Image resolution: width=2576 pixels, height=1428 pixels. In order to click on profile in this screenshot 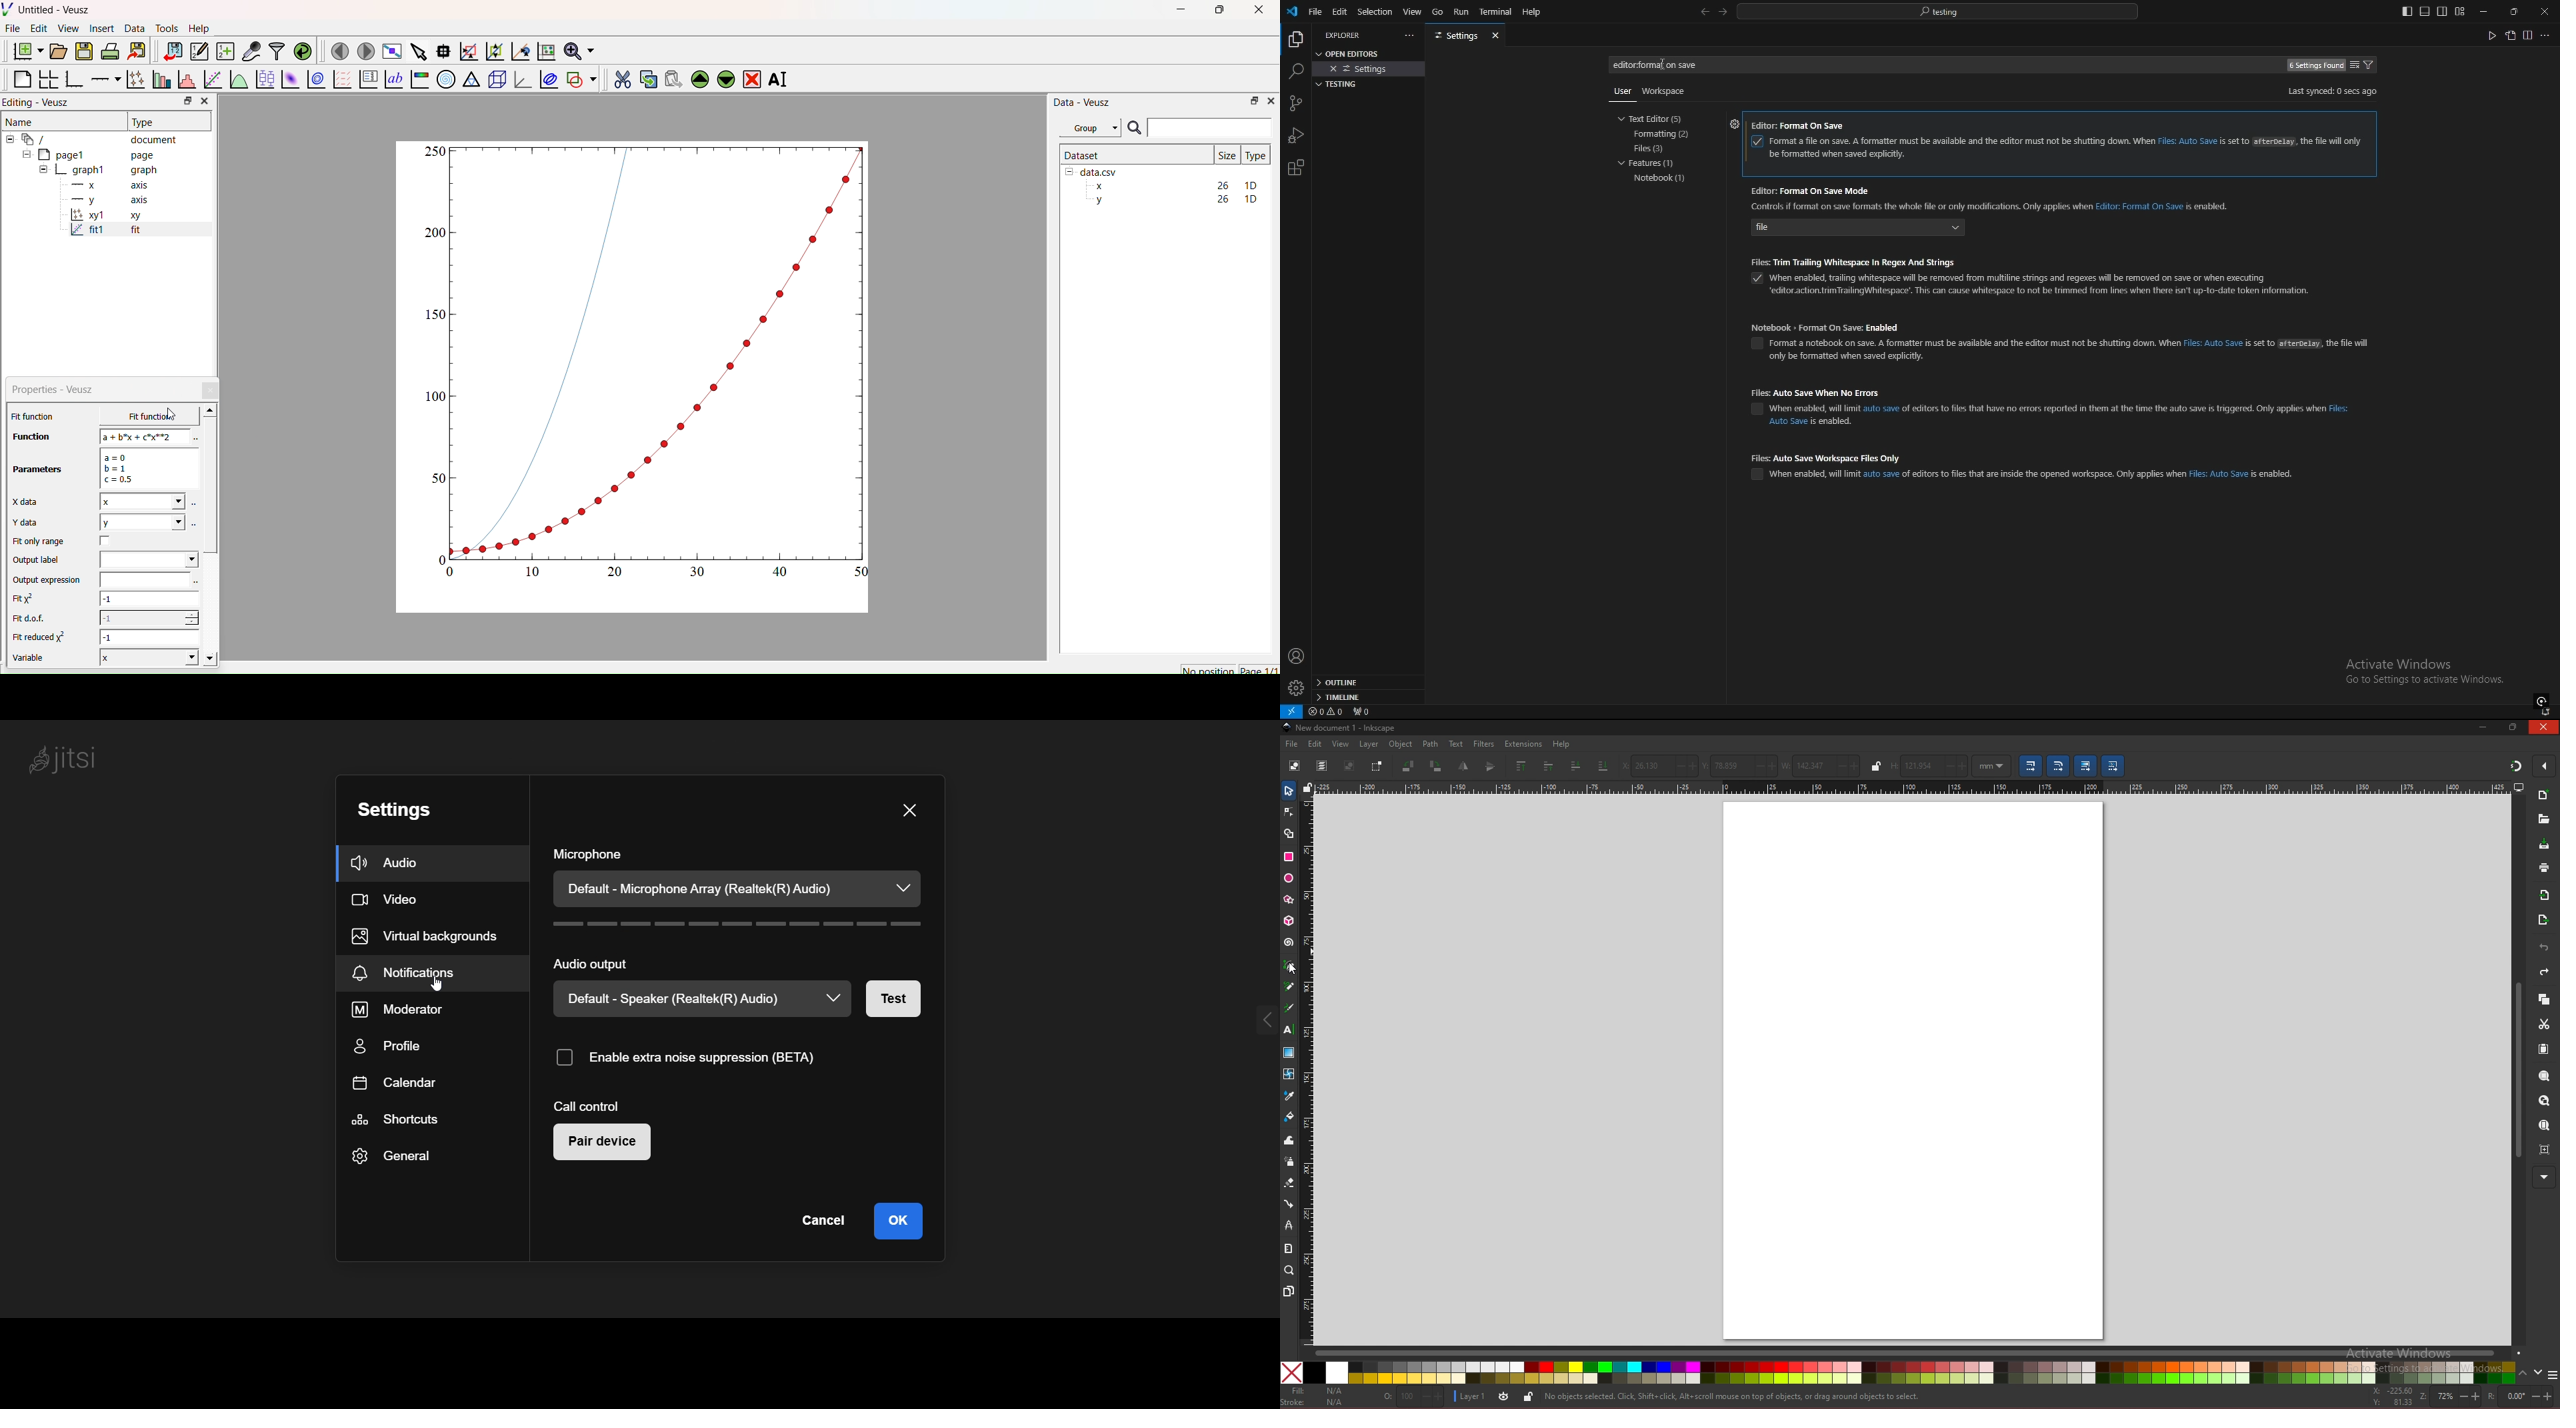, I will do `click(1296, 656)`.